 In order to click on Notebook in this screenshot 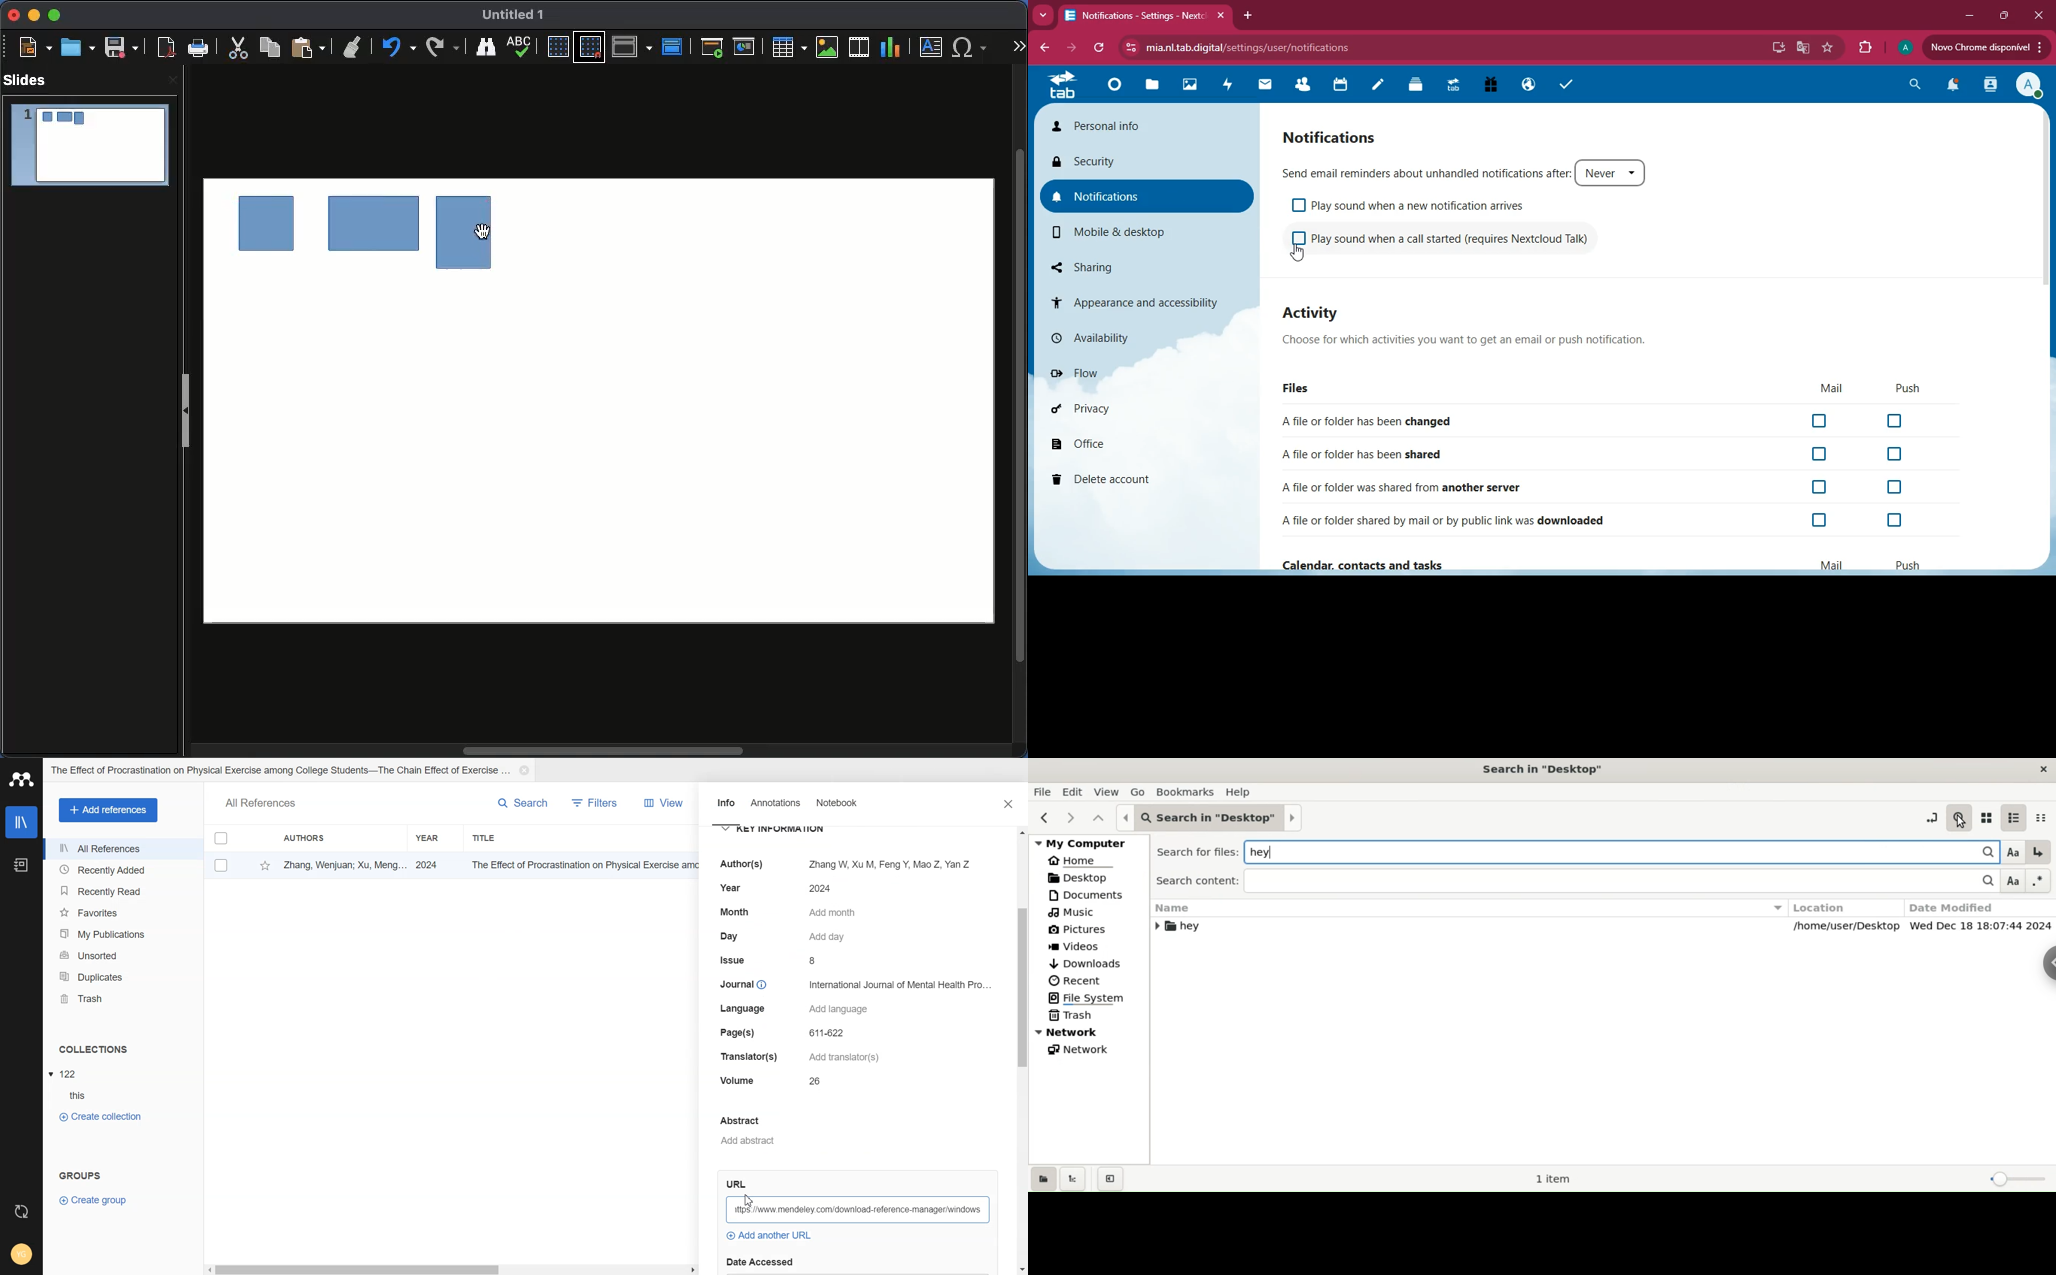, I will do `click(845, 807)`.